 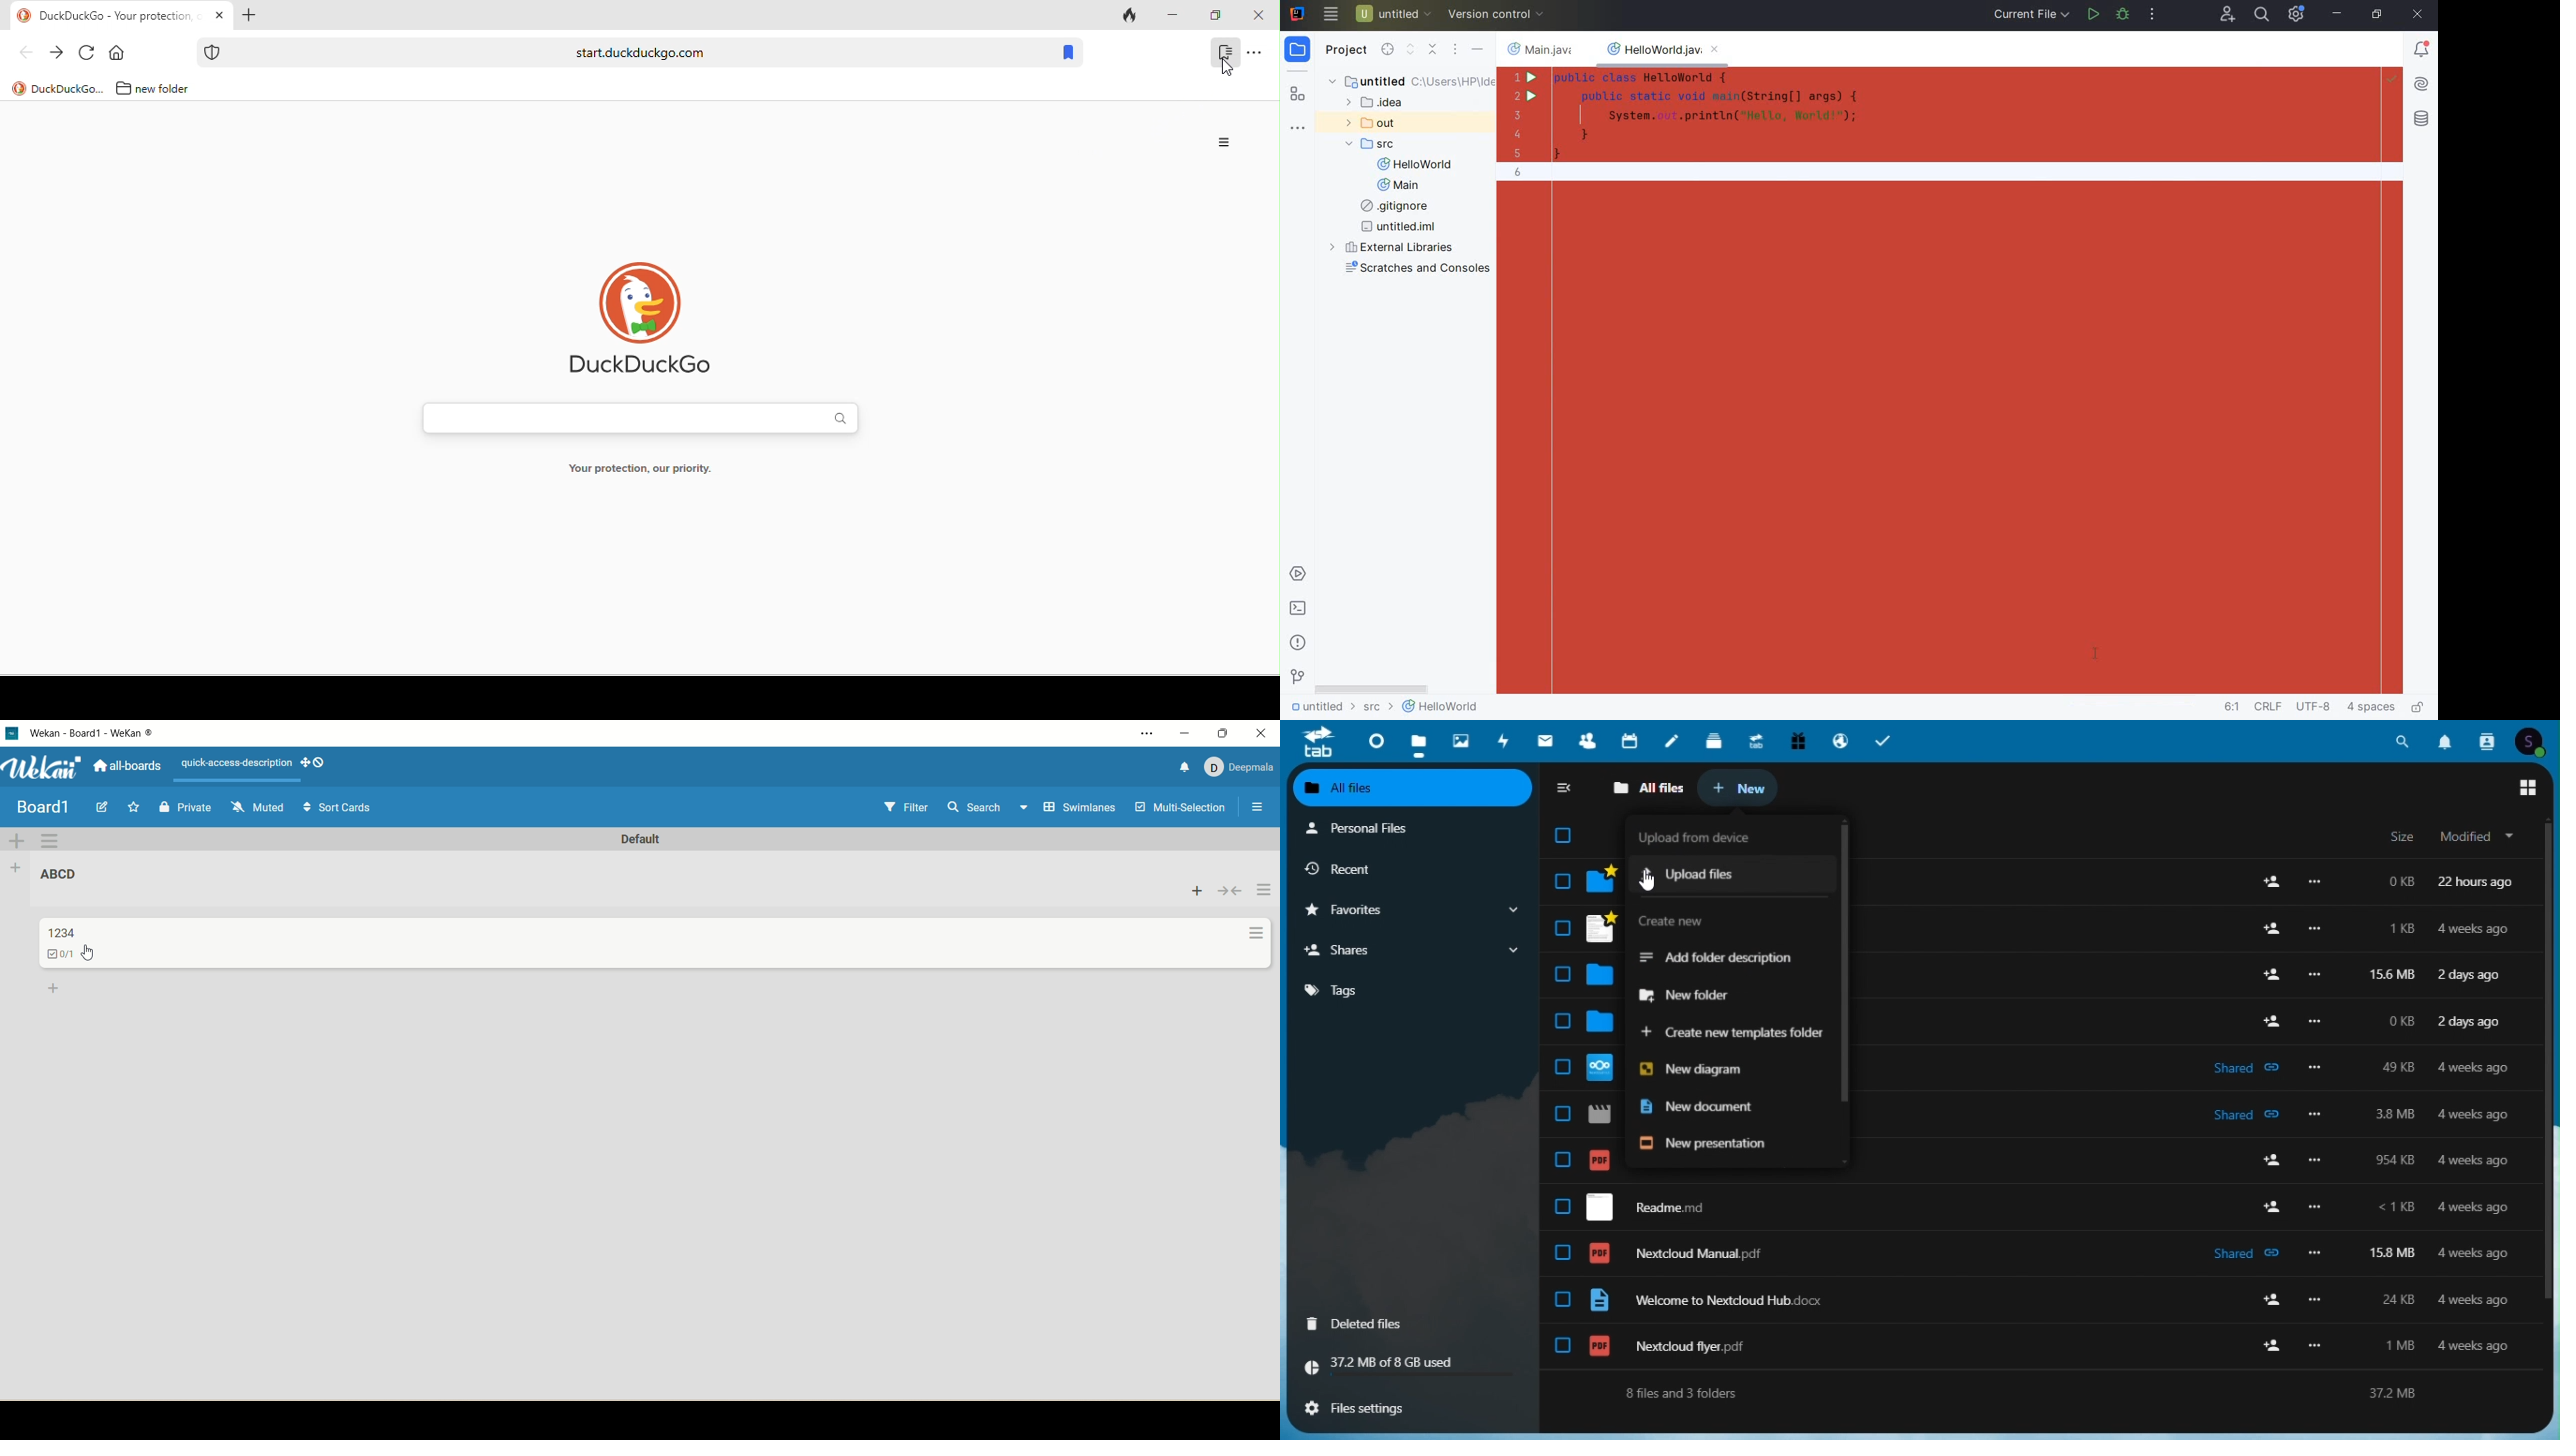 What do you see at coordinates (2483, 882) in the screenshot?
I see `22 hours ago` at bounding box center [2483, 882].